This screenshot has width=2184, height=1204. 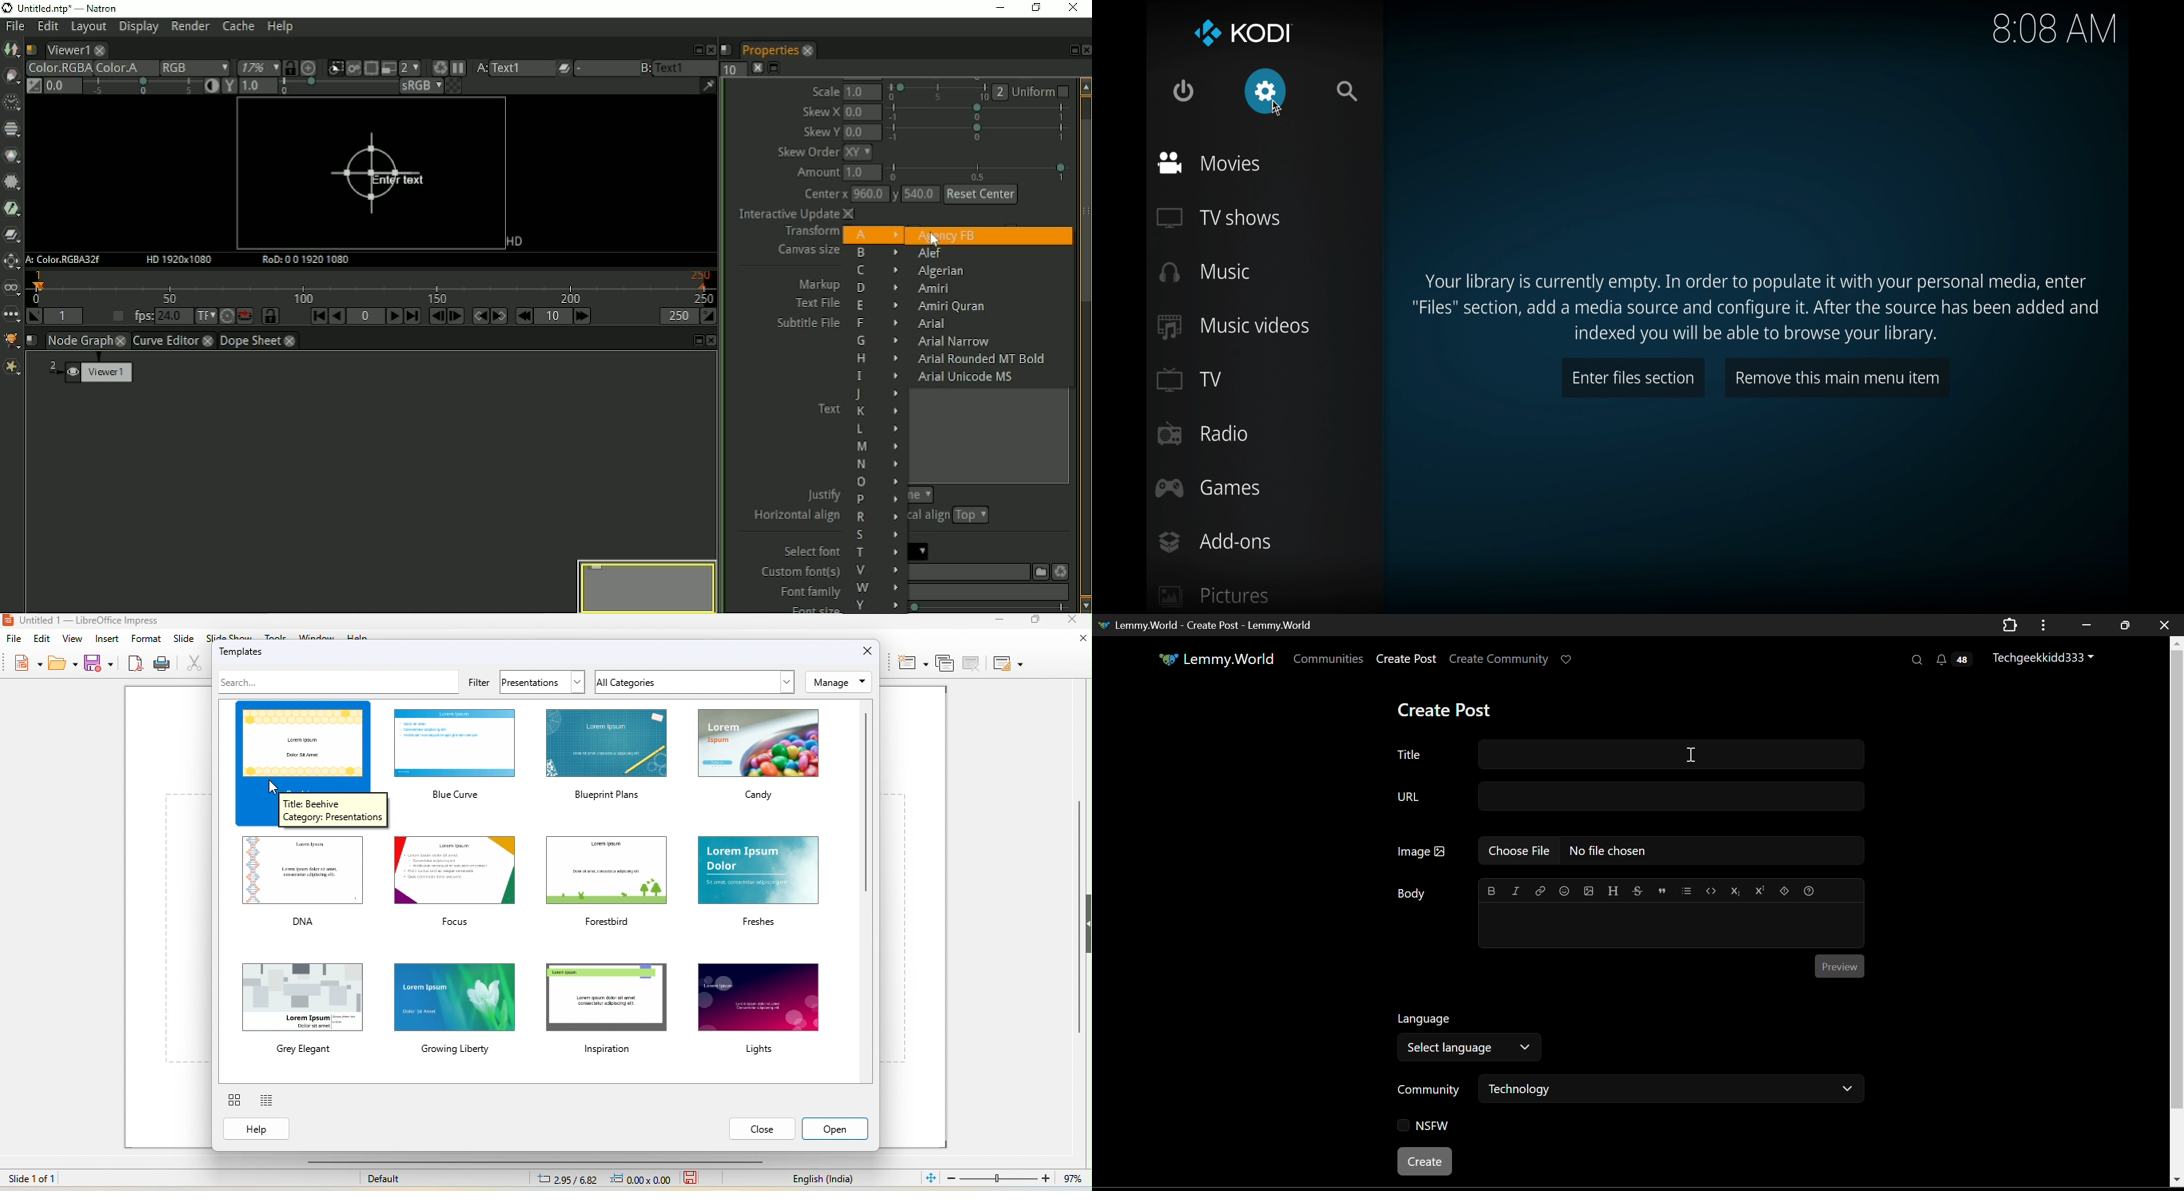 What do you see at coordinates (147, 639) in the screenshot?
I see `format` at bounding box center [147, 639].